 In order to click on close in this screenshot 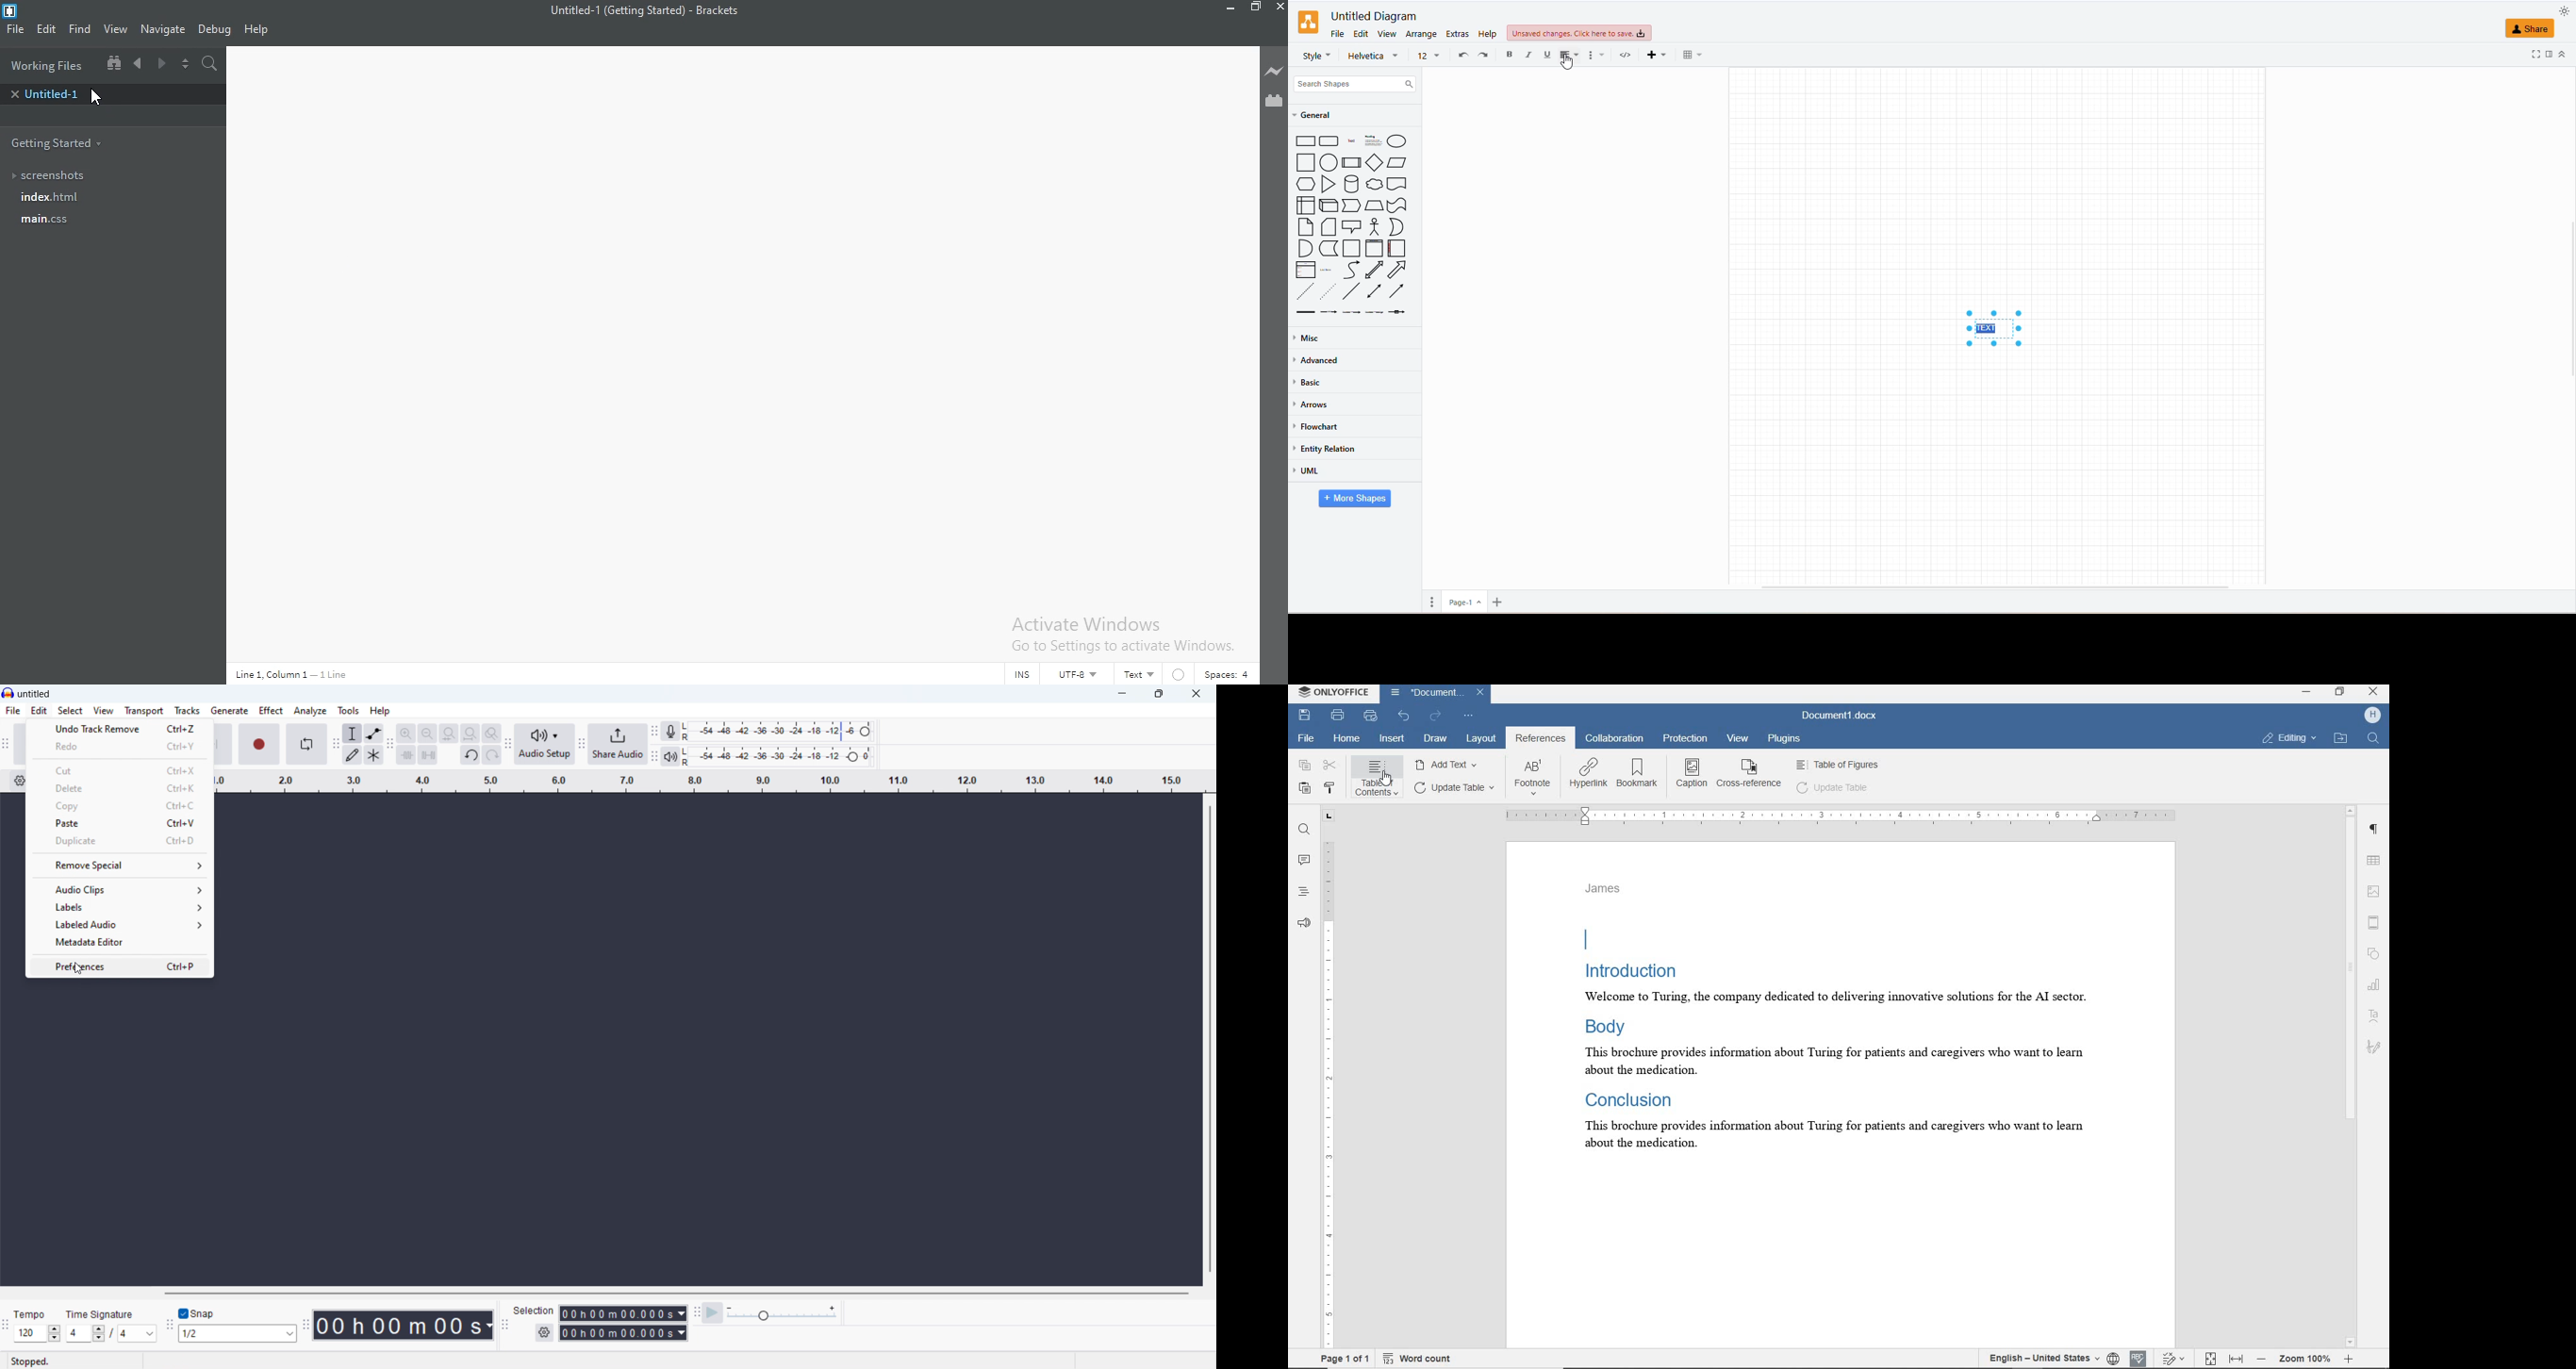, I will do `click(1197, 693)`.